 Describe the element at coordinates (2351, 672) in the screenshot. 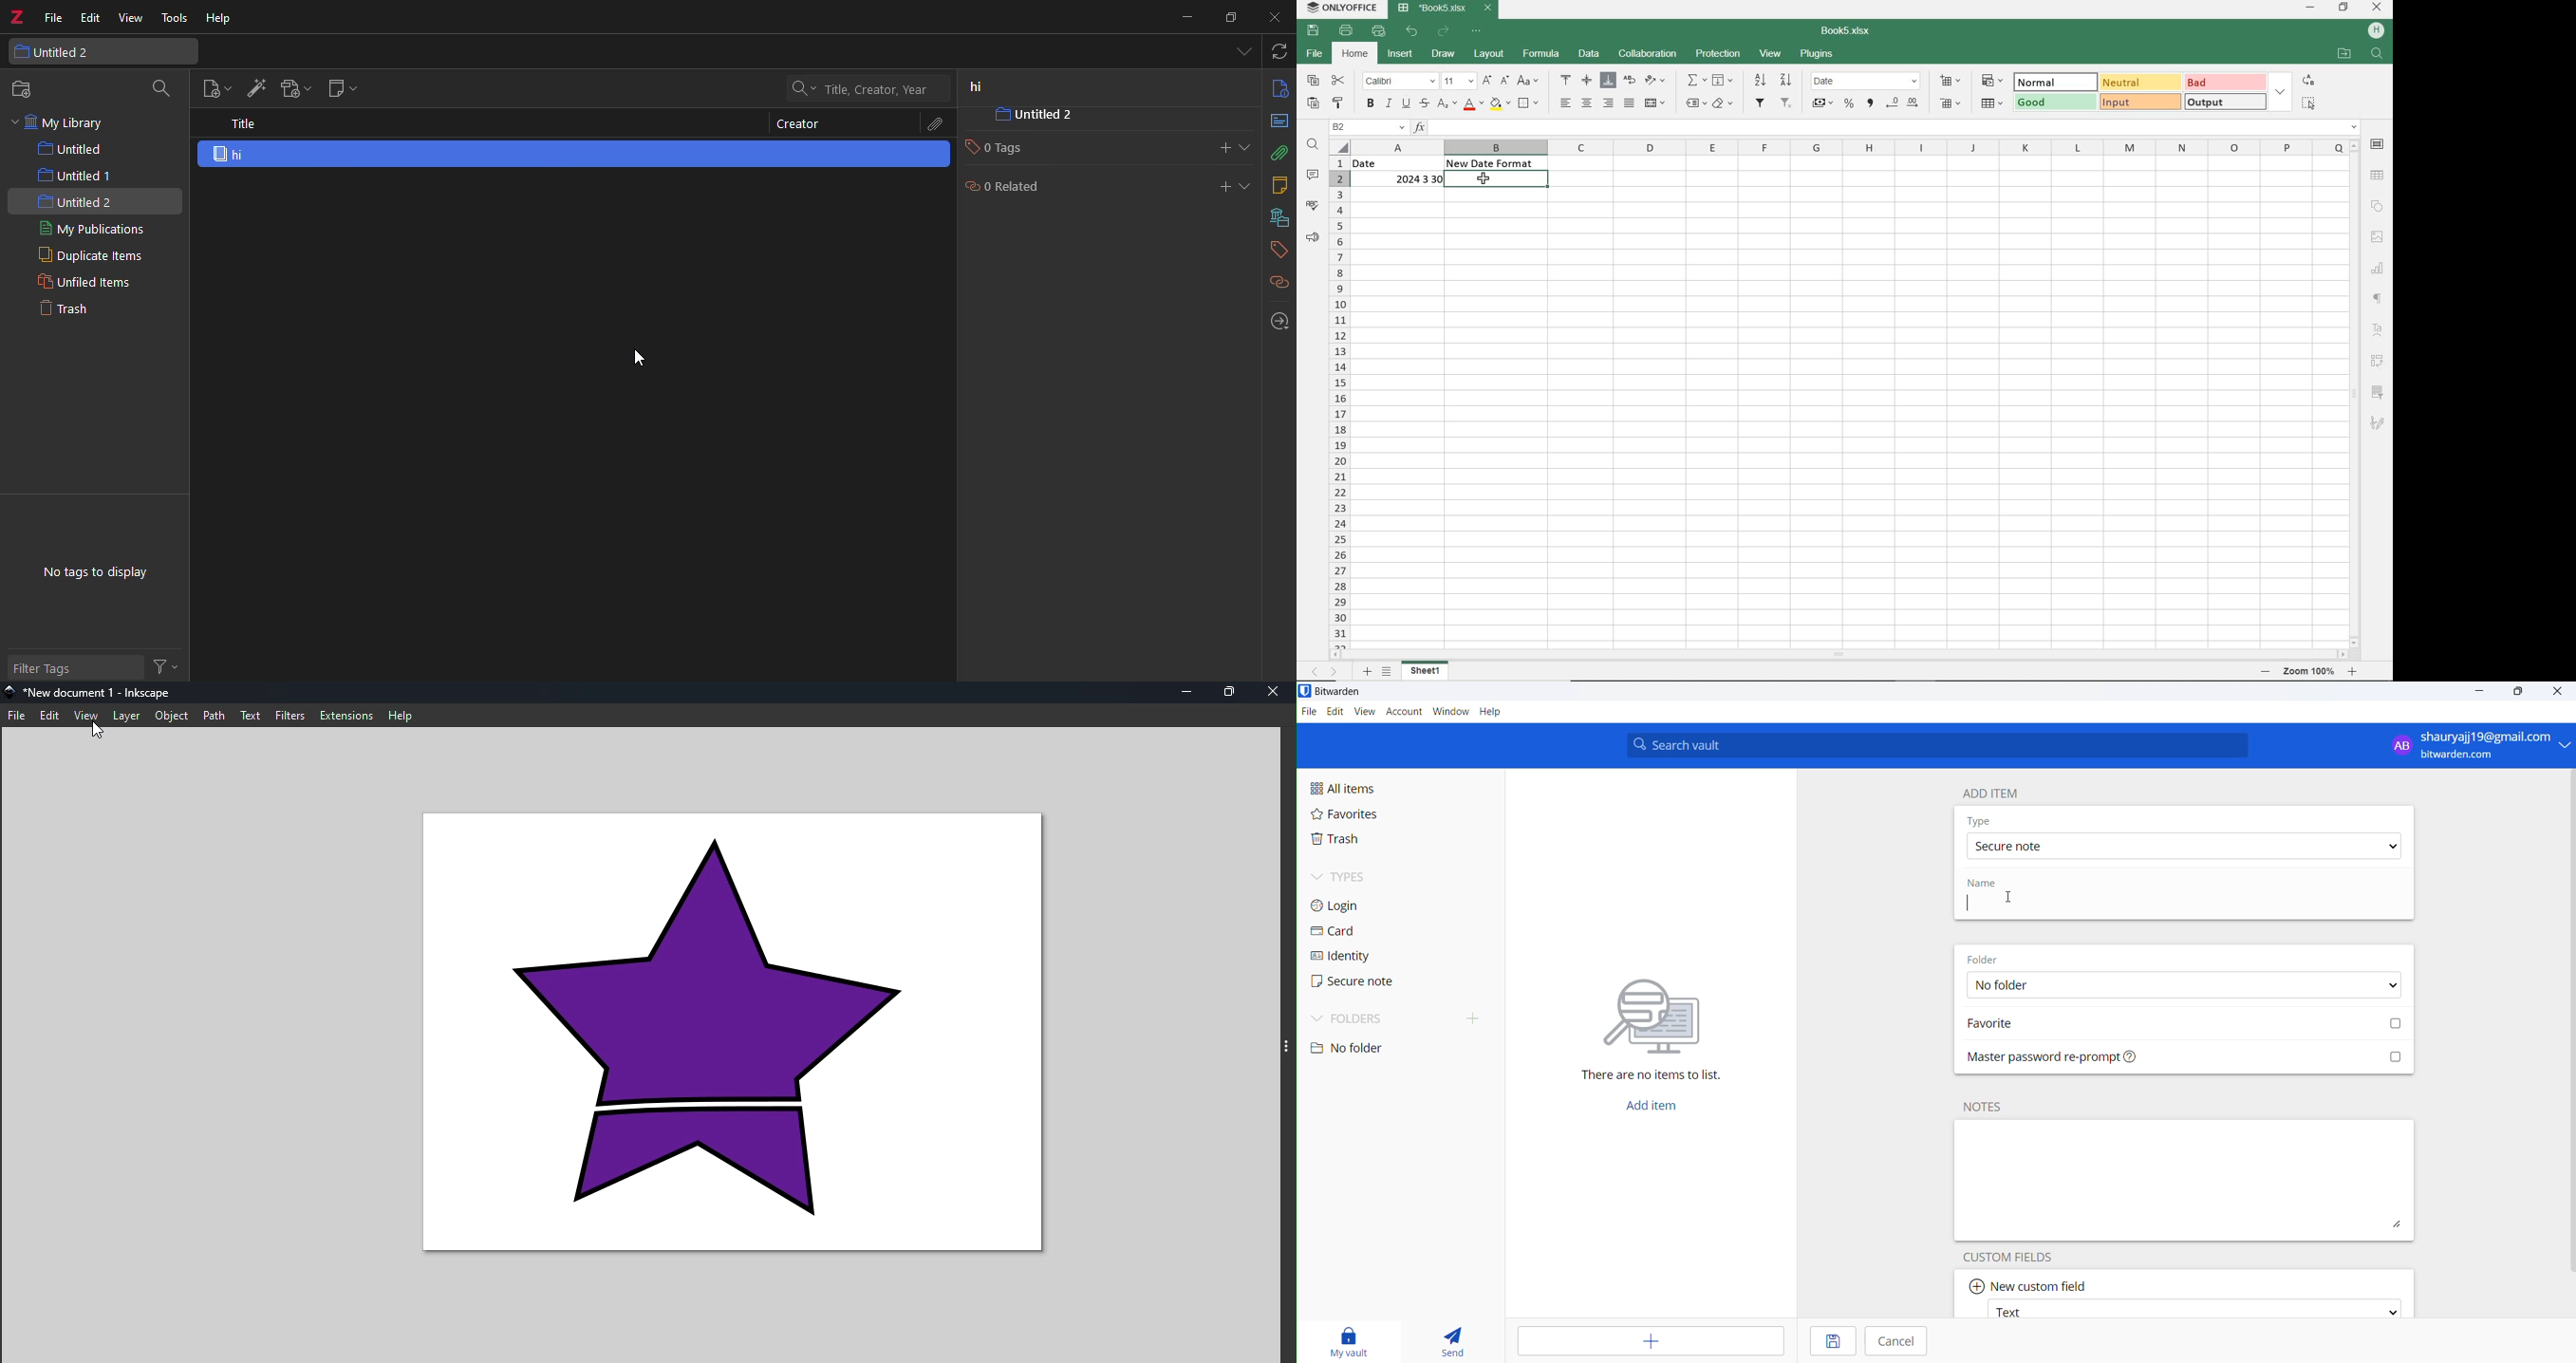

I see `zoom in` at that location.